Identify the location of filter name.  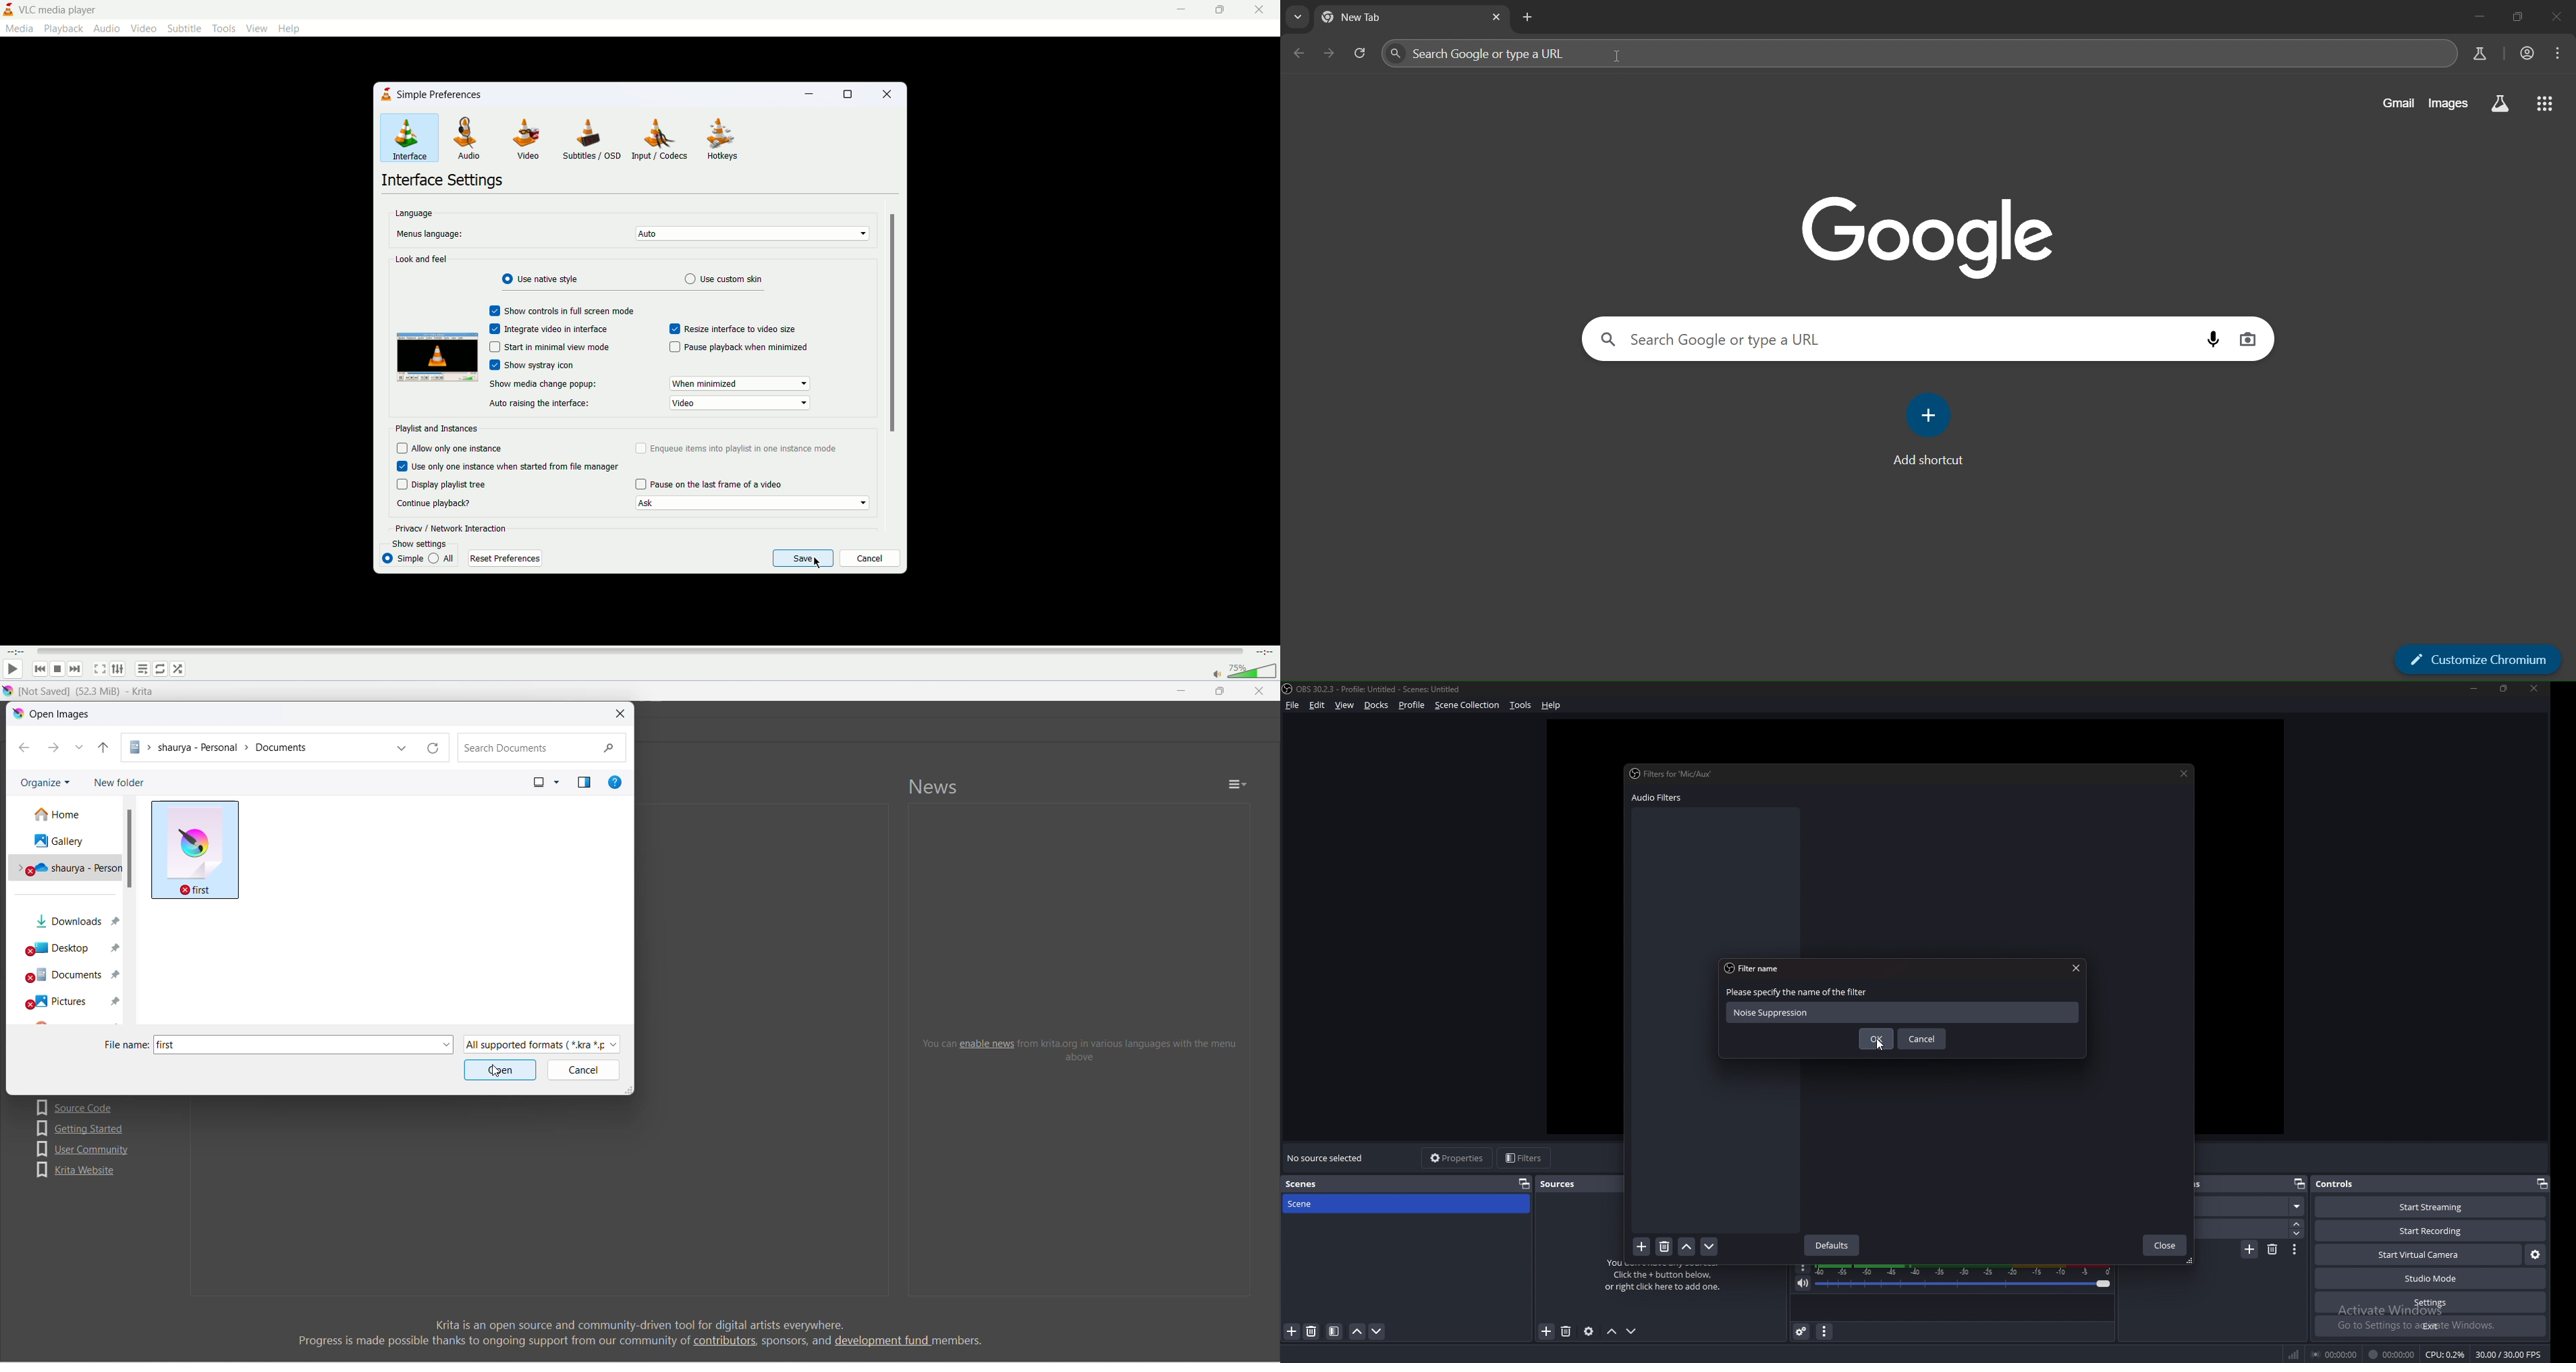
(1758, 968).